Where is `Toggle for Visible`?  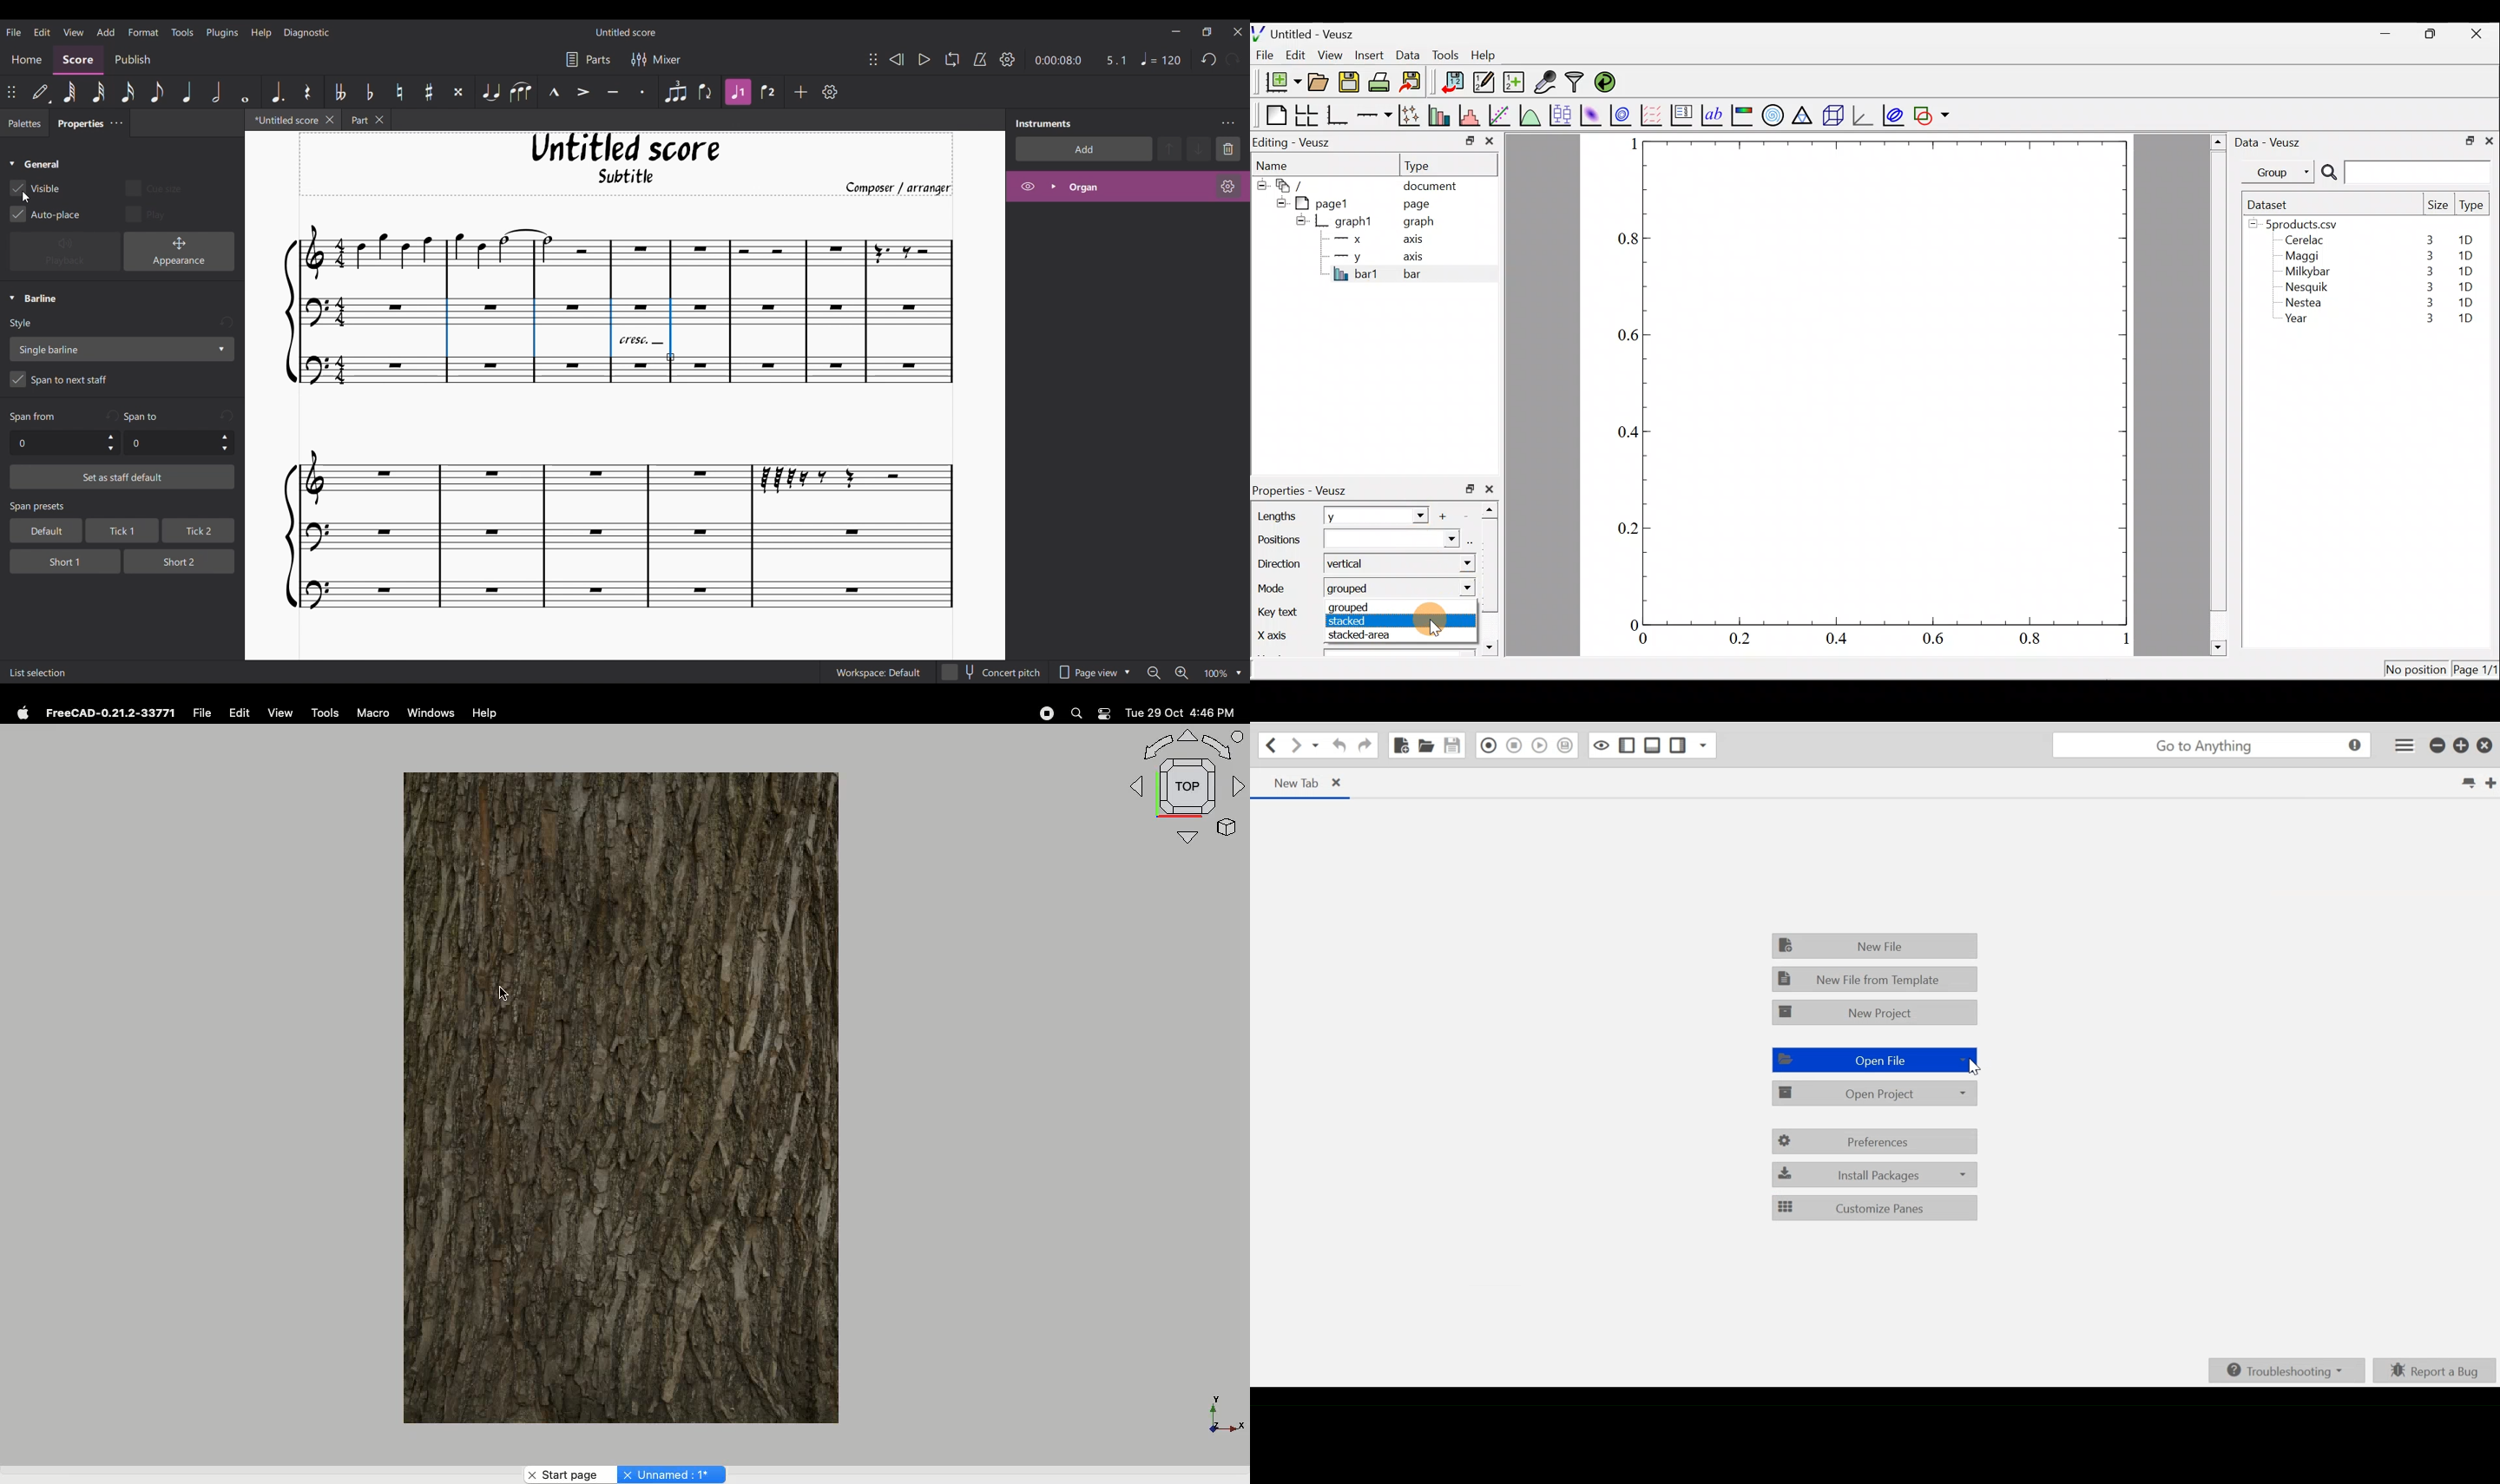
Toggle for Visible is located at coordinates (35, 188).